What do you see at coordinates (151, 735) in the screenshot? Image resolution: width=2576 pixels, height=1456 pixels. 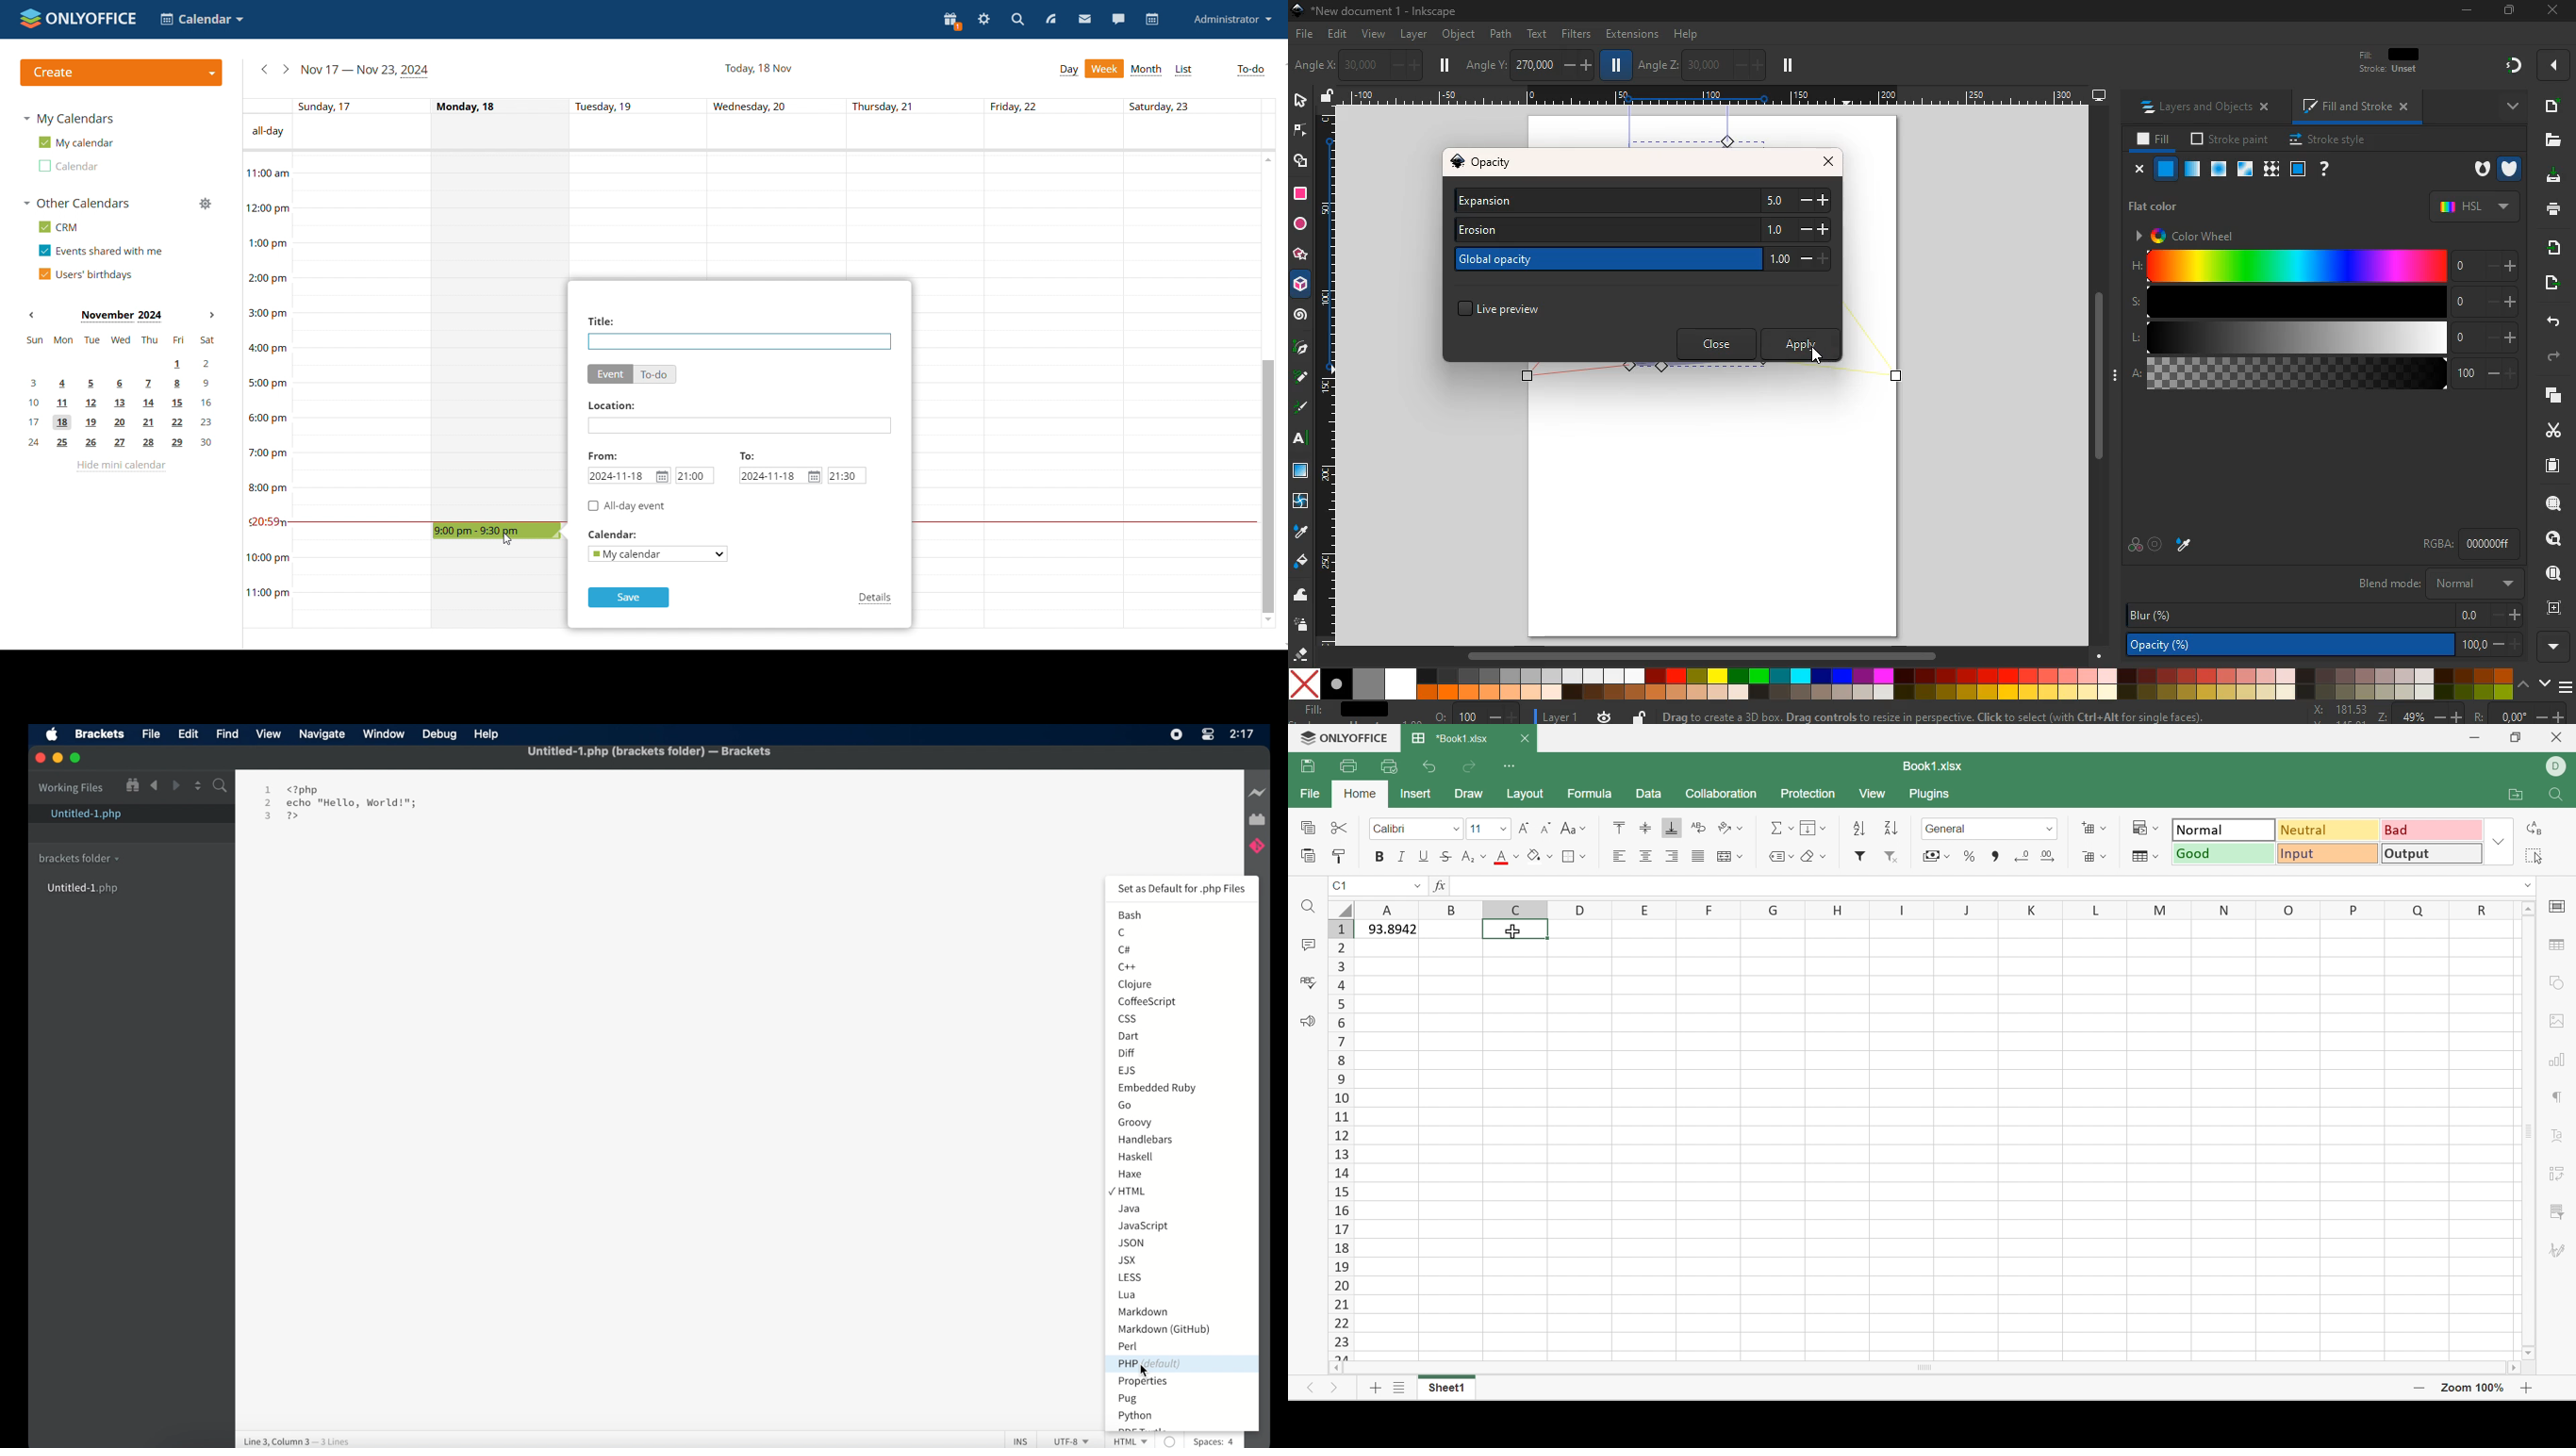 I see `file` at bounding box center [151, 735].